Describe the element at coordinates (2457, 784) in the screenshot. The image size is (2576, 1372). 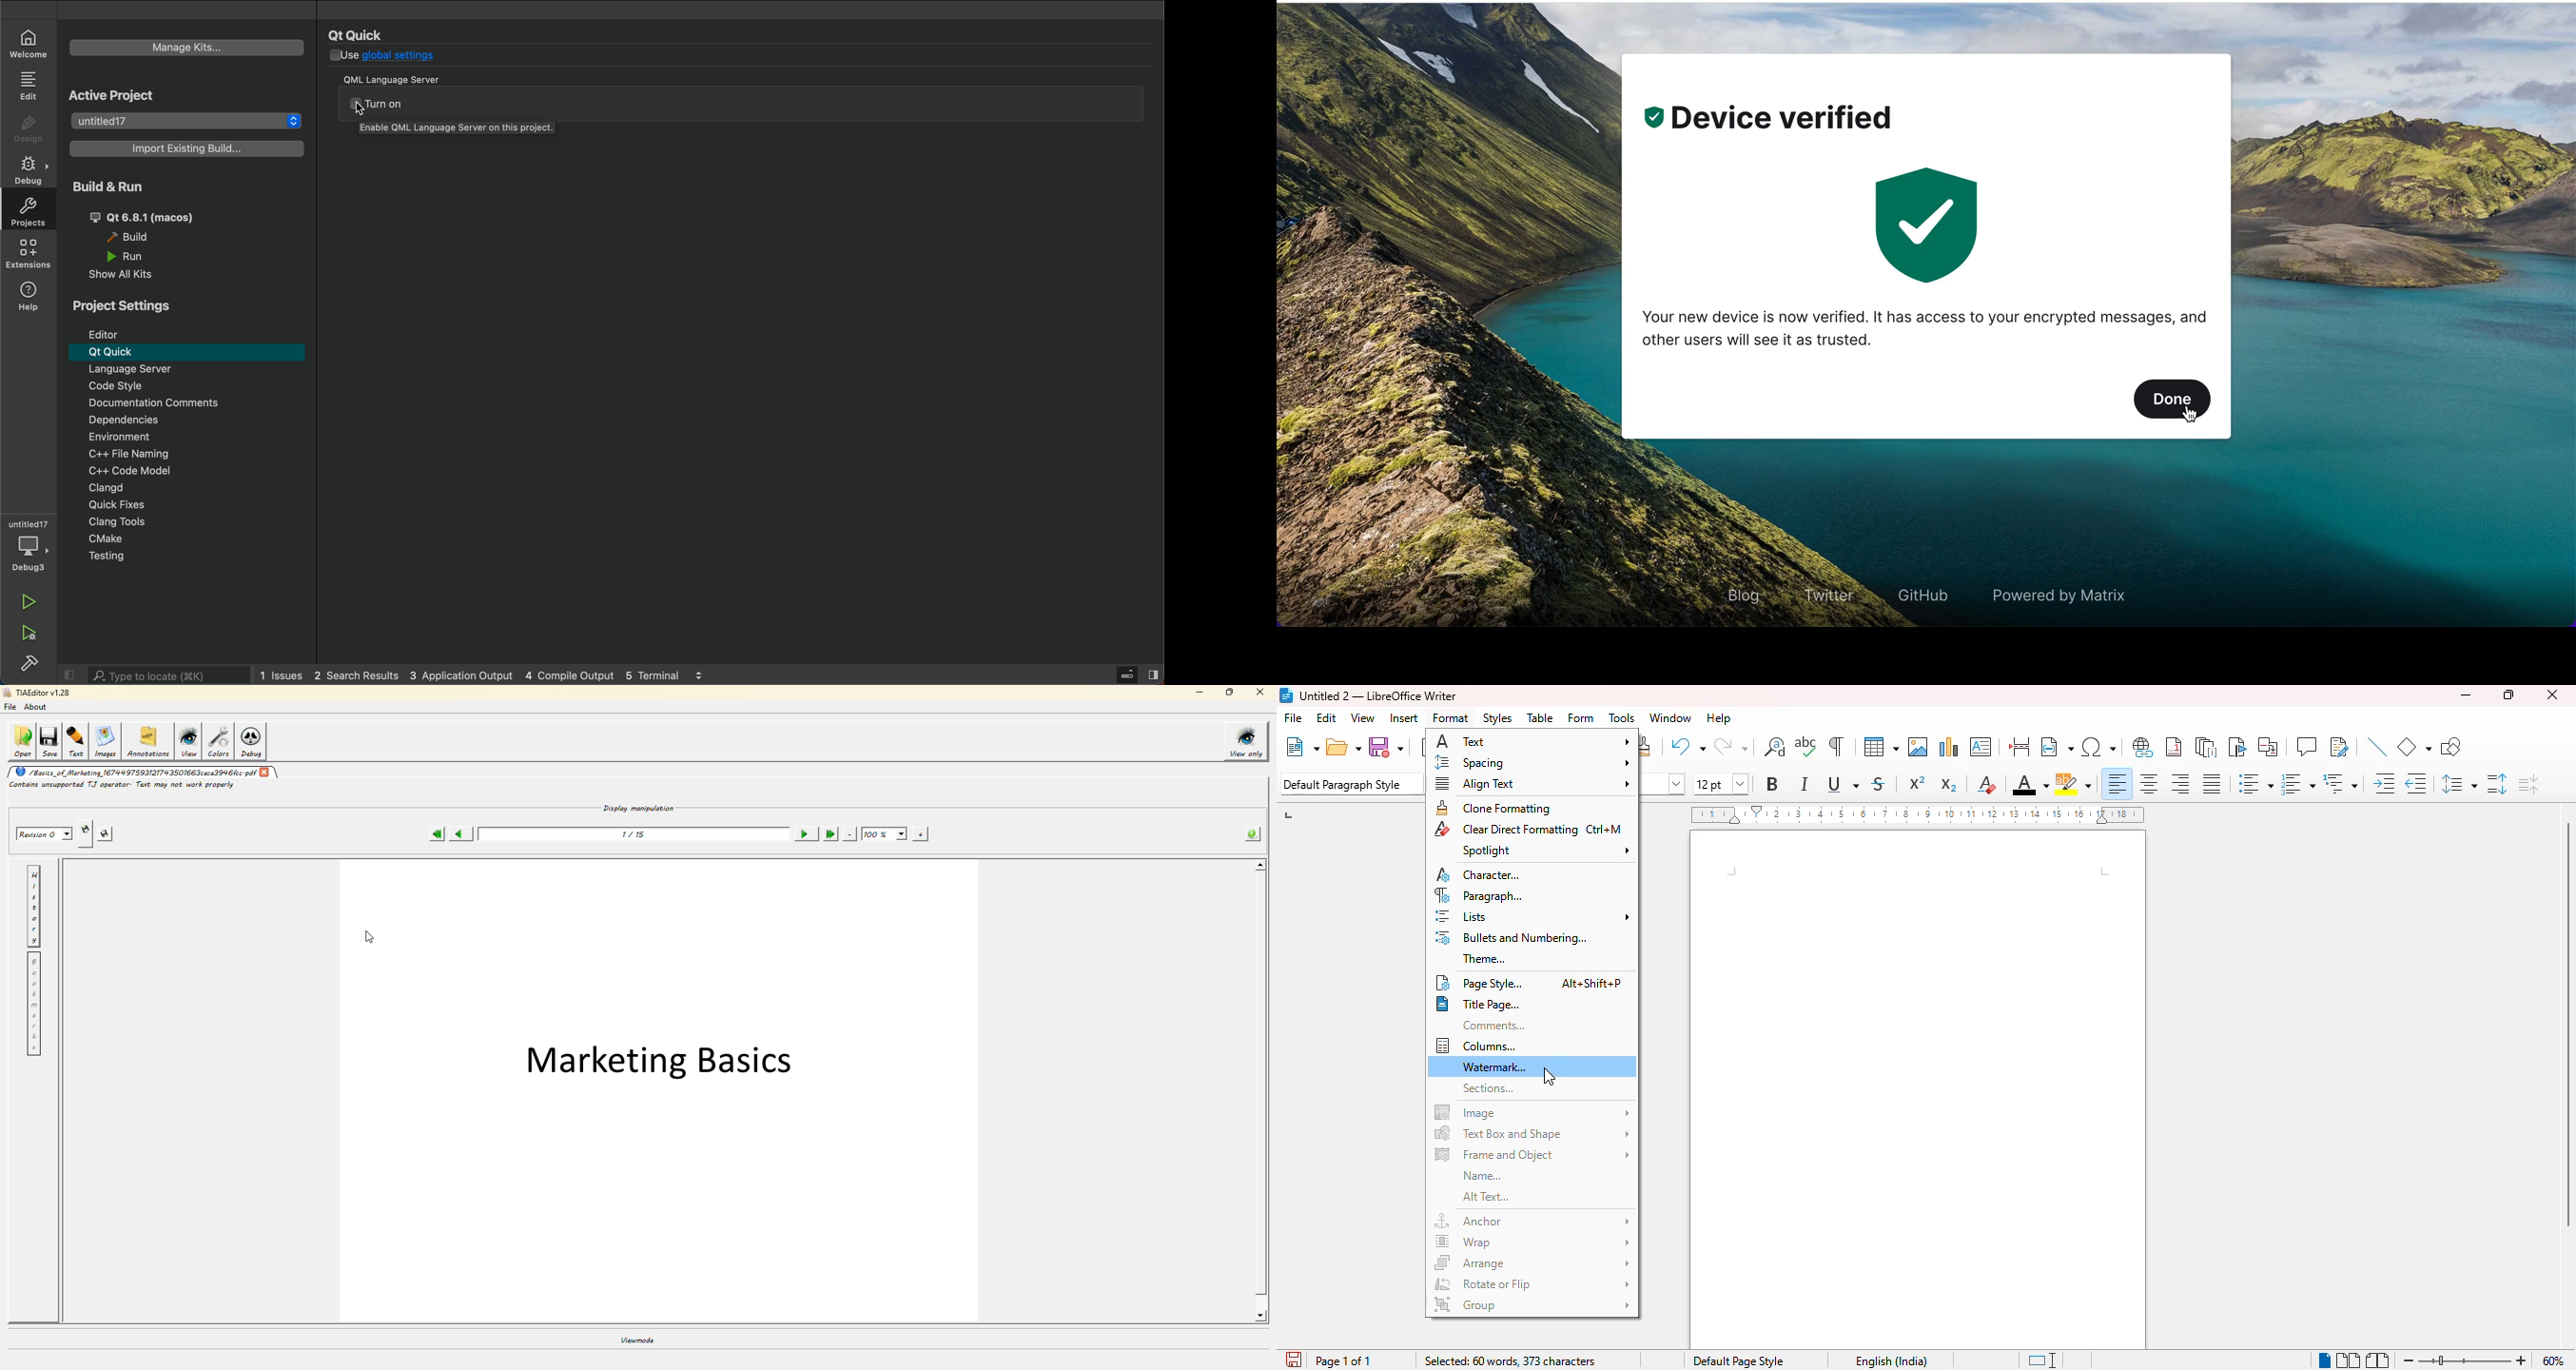
I see `set line spacing` at that location.